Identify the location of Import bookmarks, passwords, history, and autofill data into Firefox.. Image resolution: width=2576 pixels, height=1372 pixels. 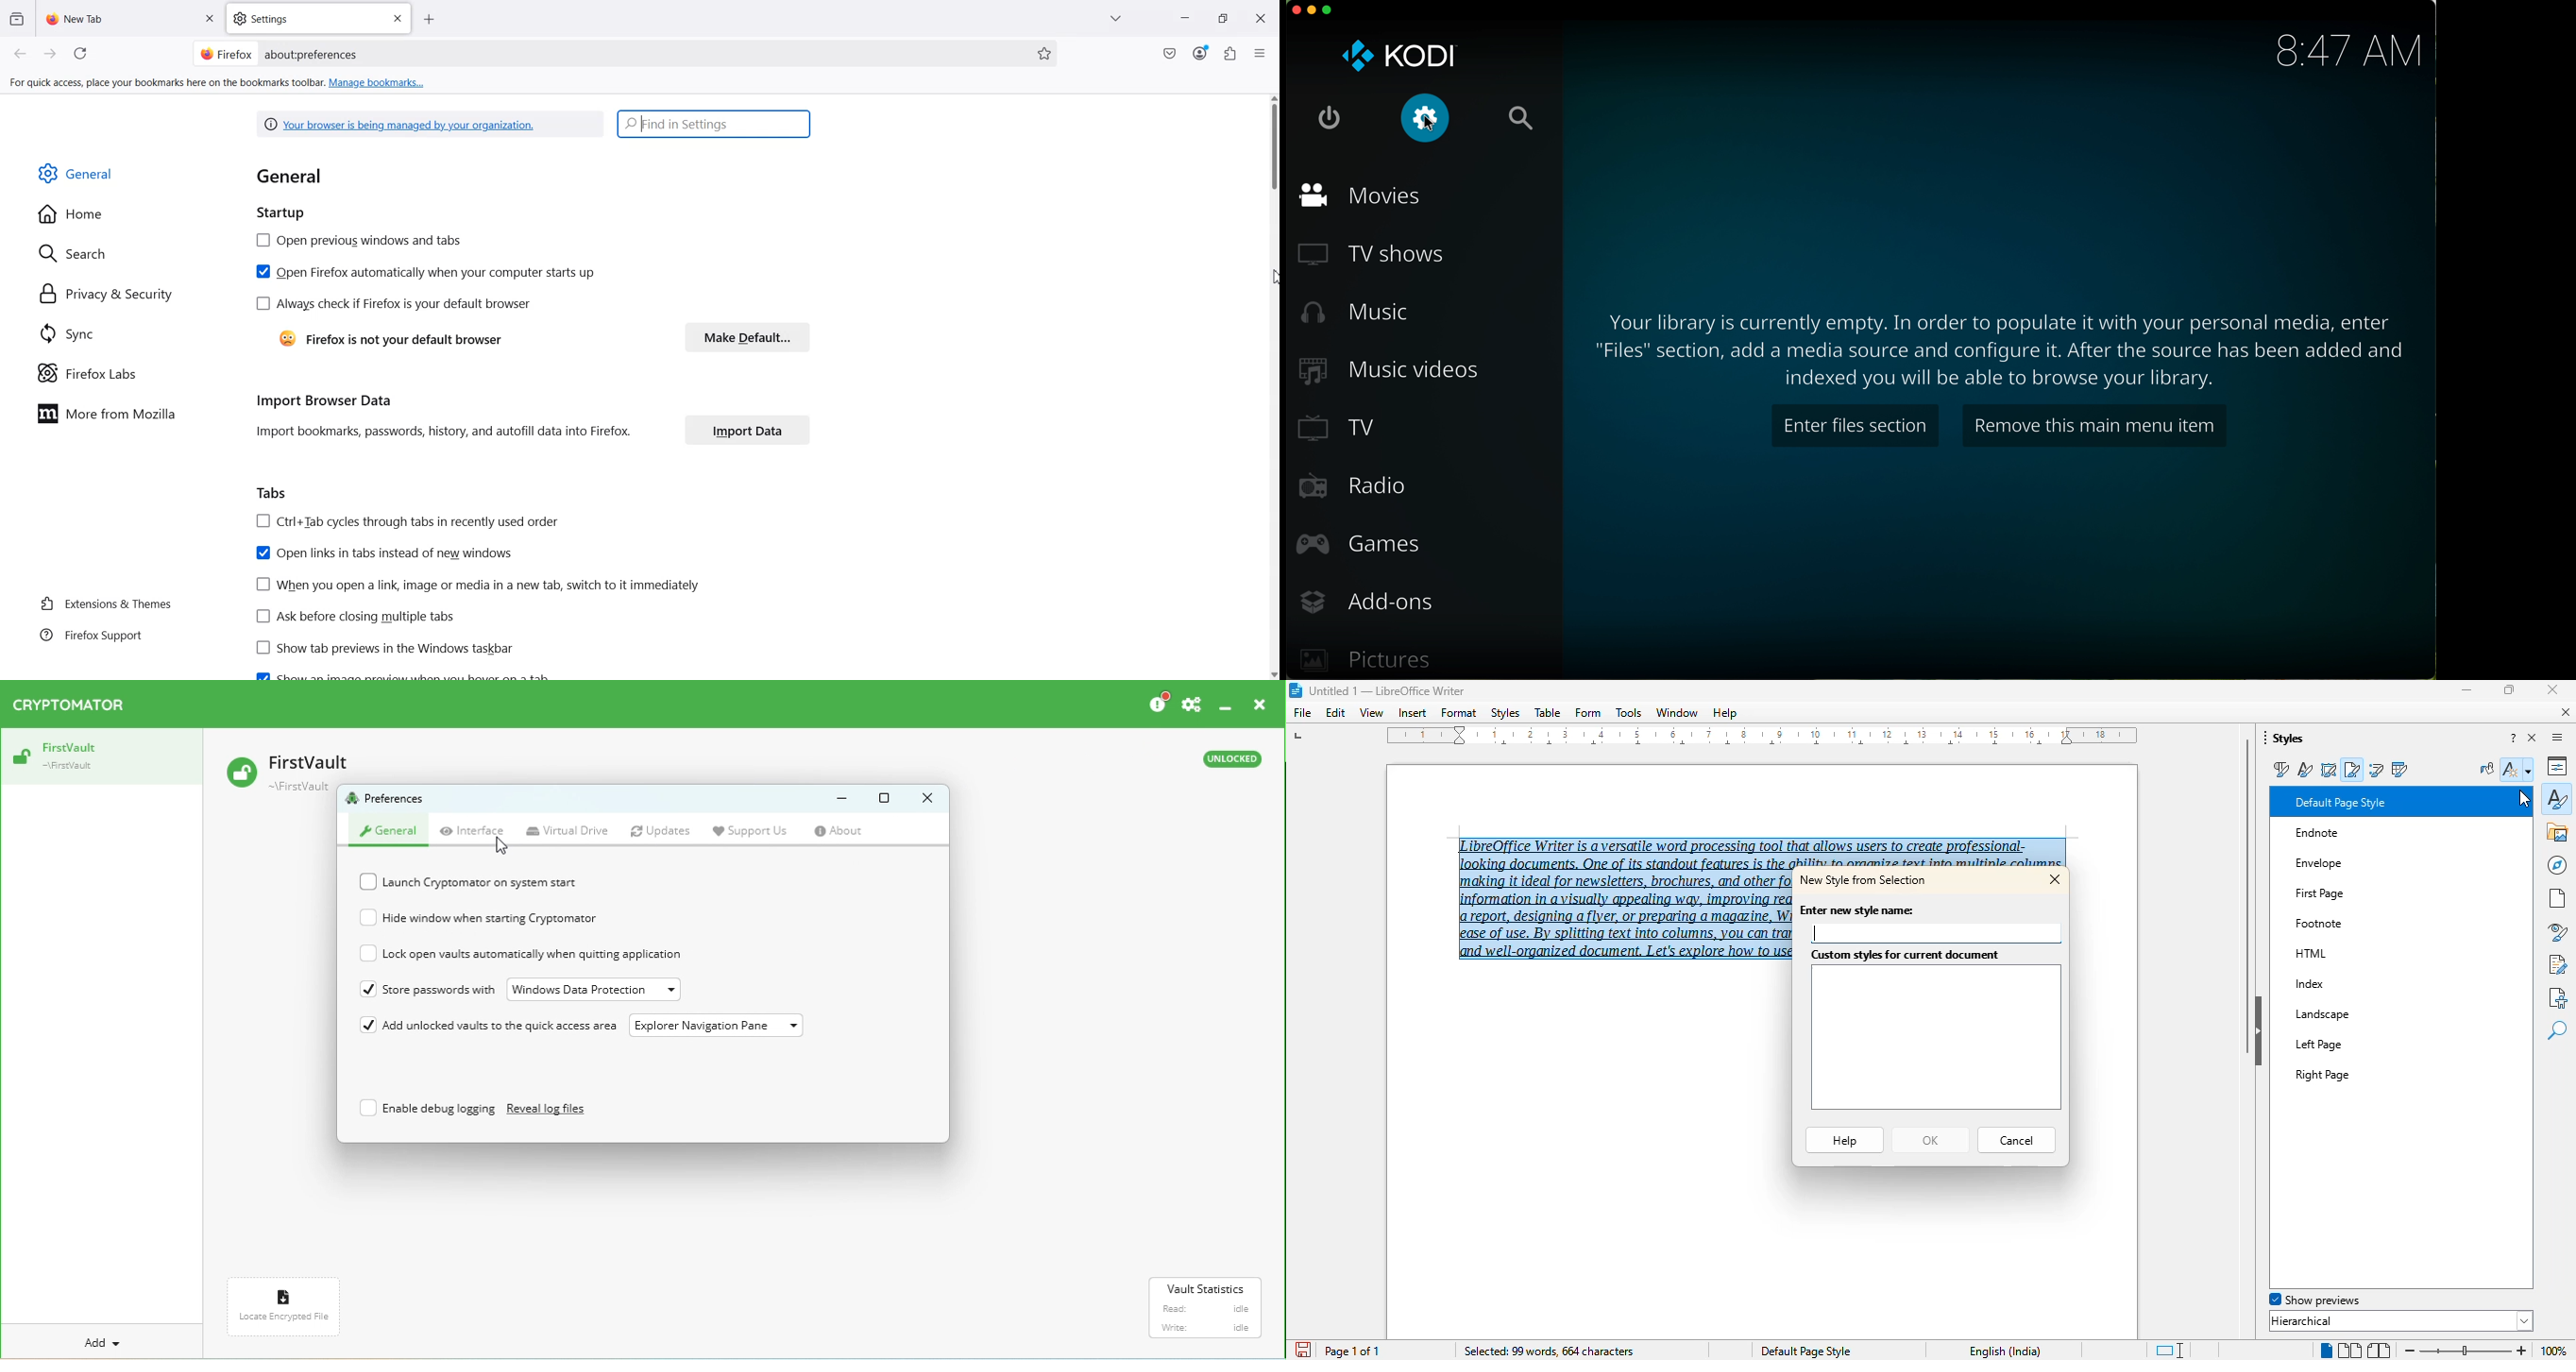
(445, 433).